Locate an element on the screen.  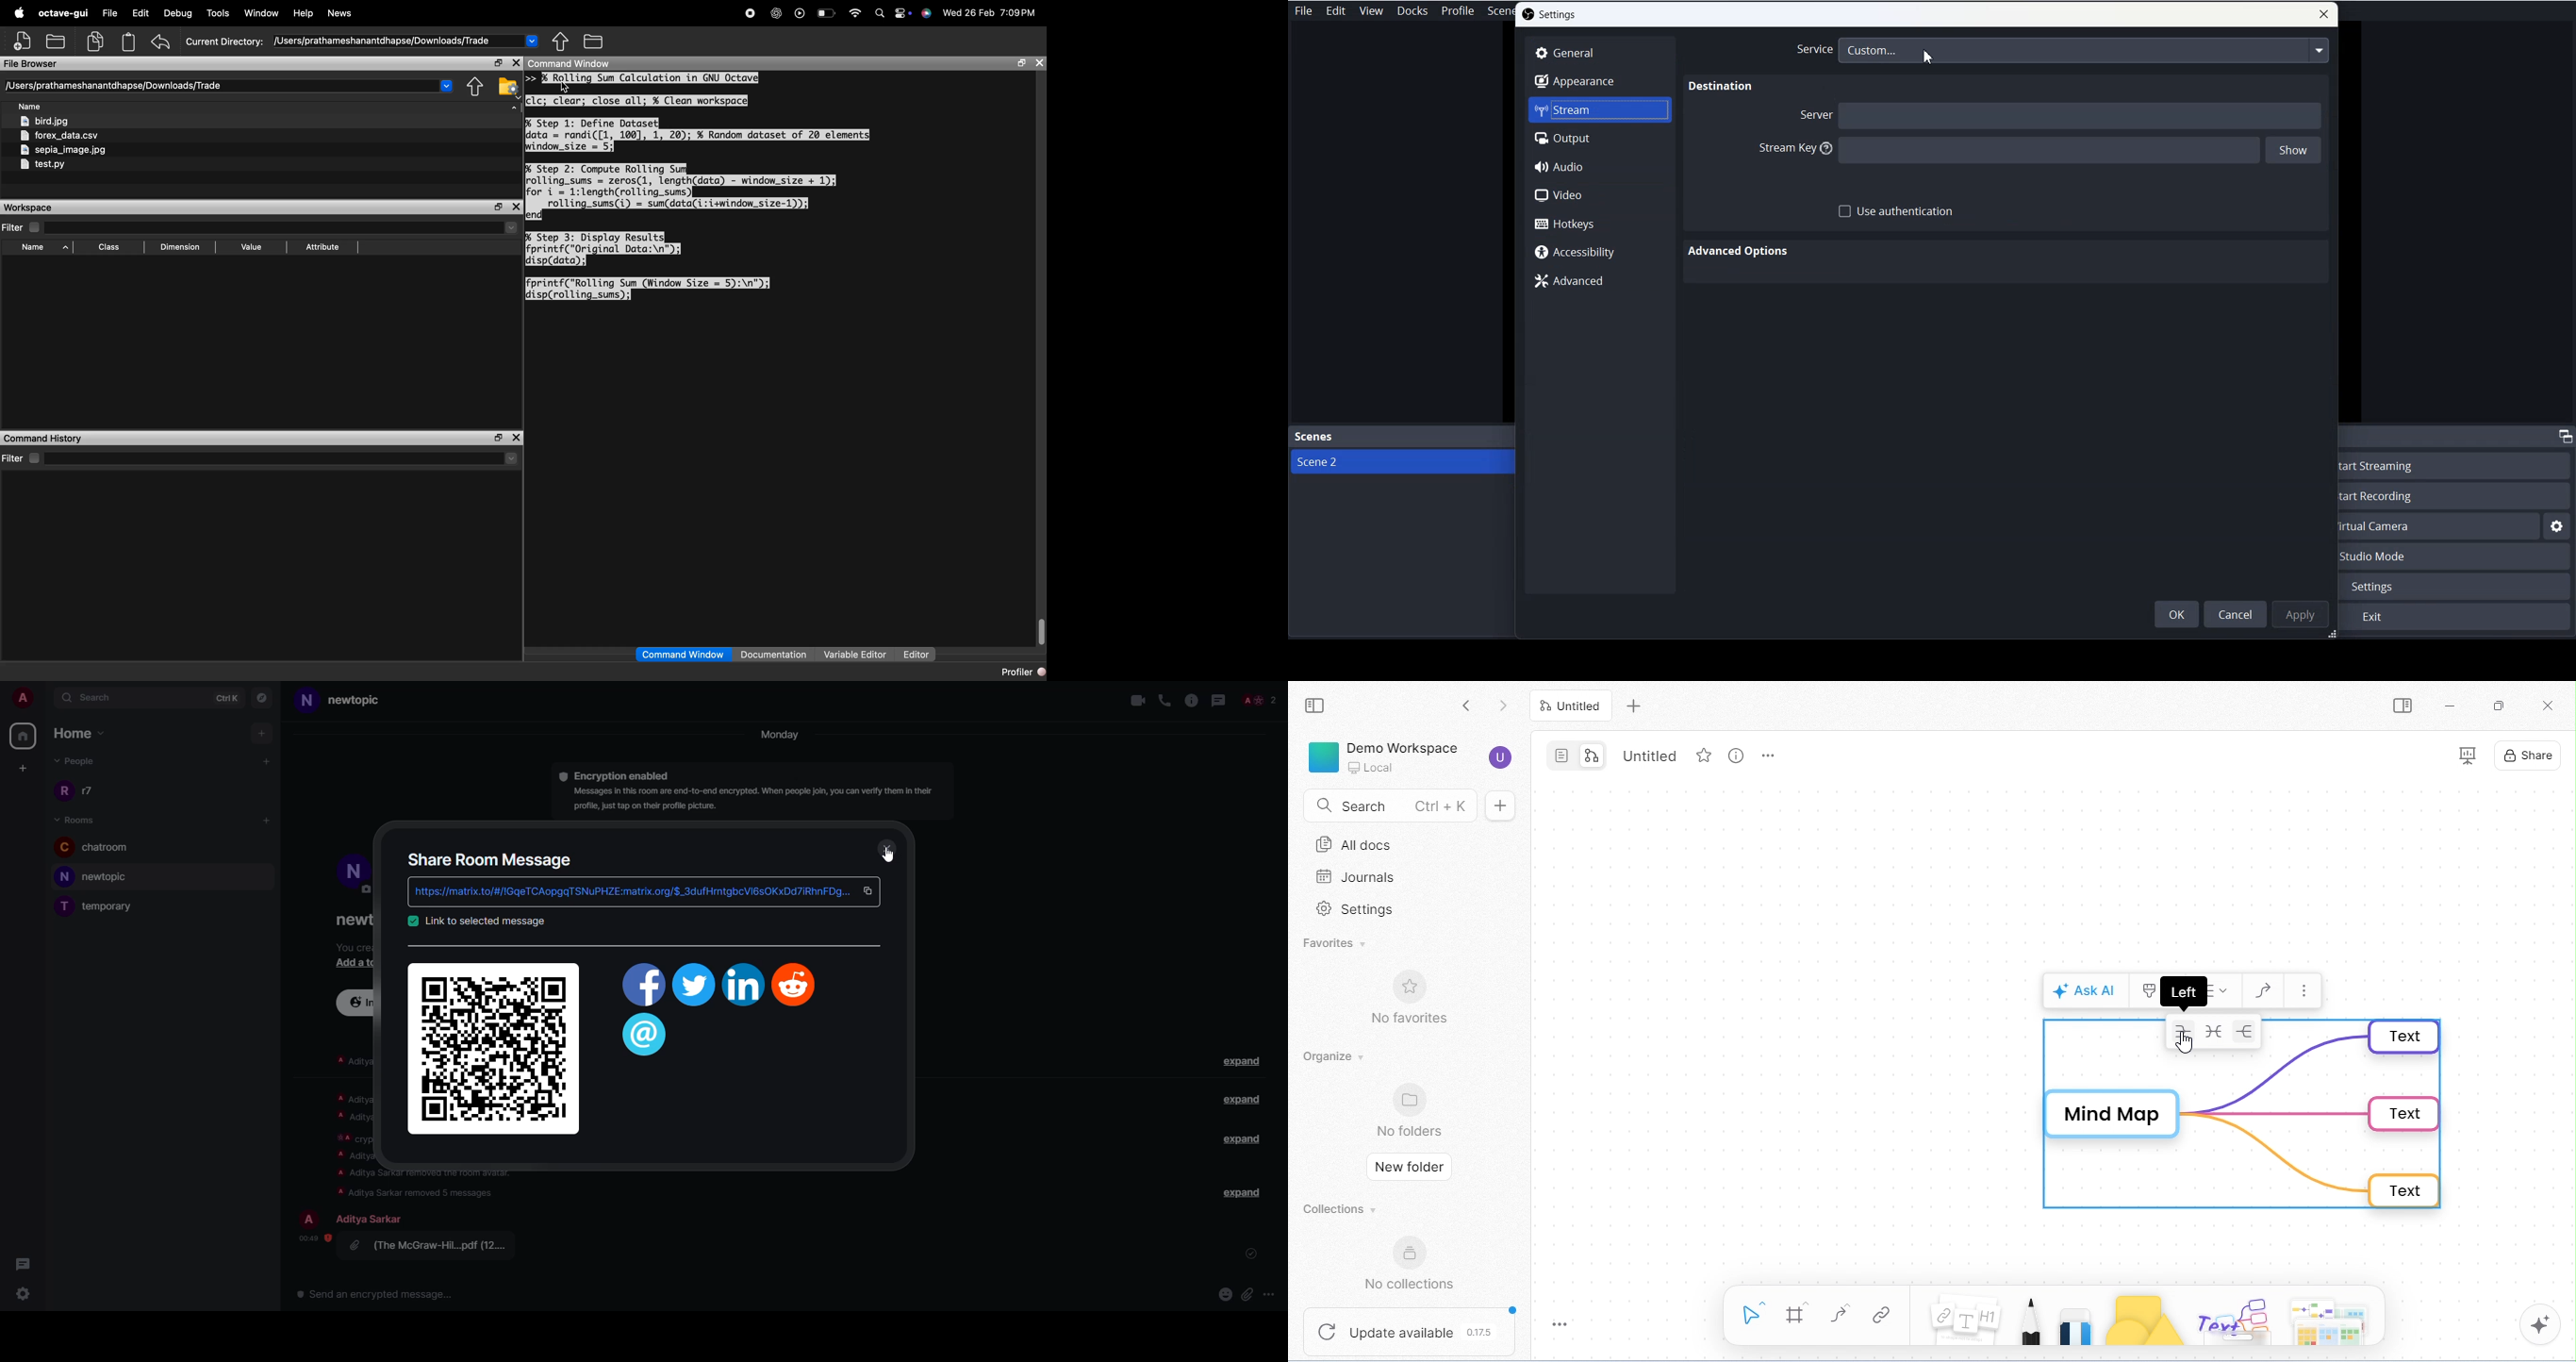
navigator is located at coordinates (262, 696).